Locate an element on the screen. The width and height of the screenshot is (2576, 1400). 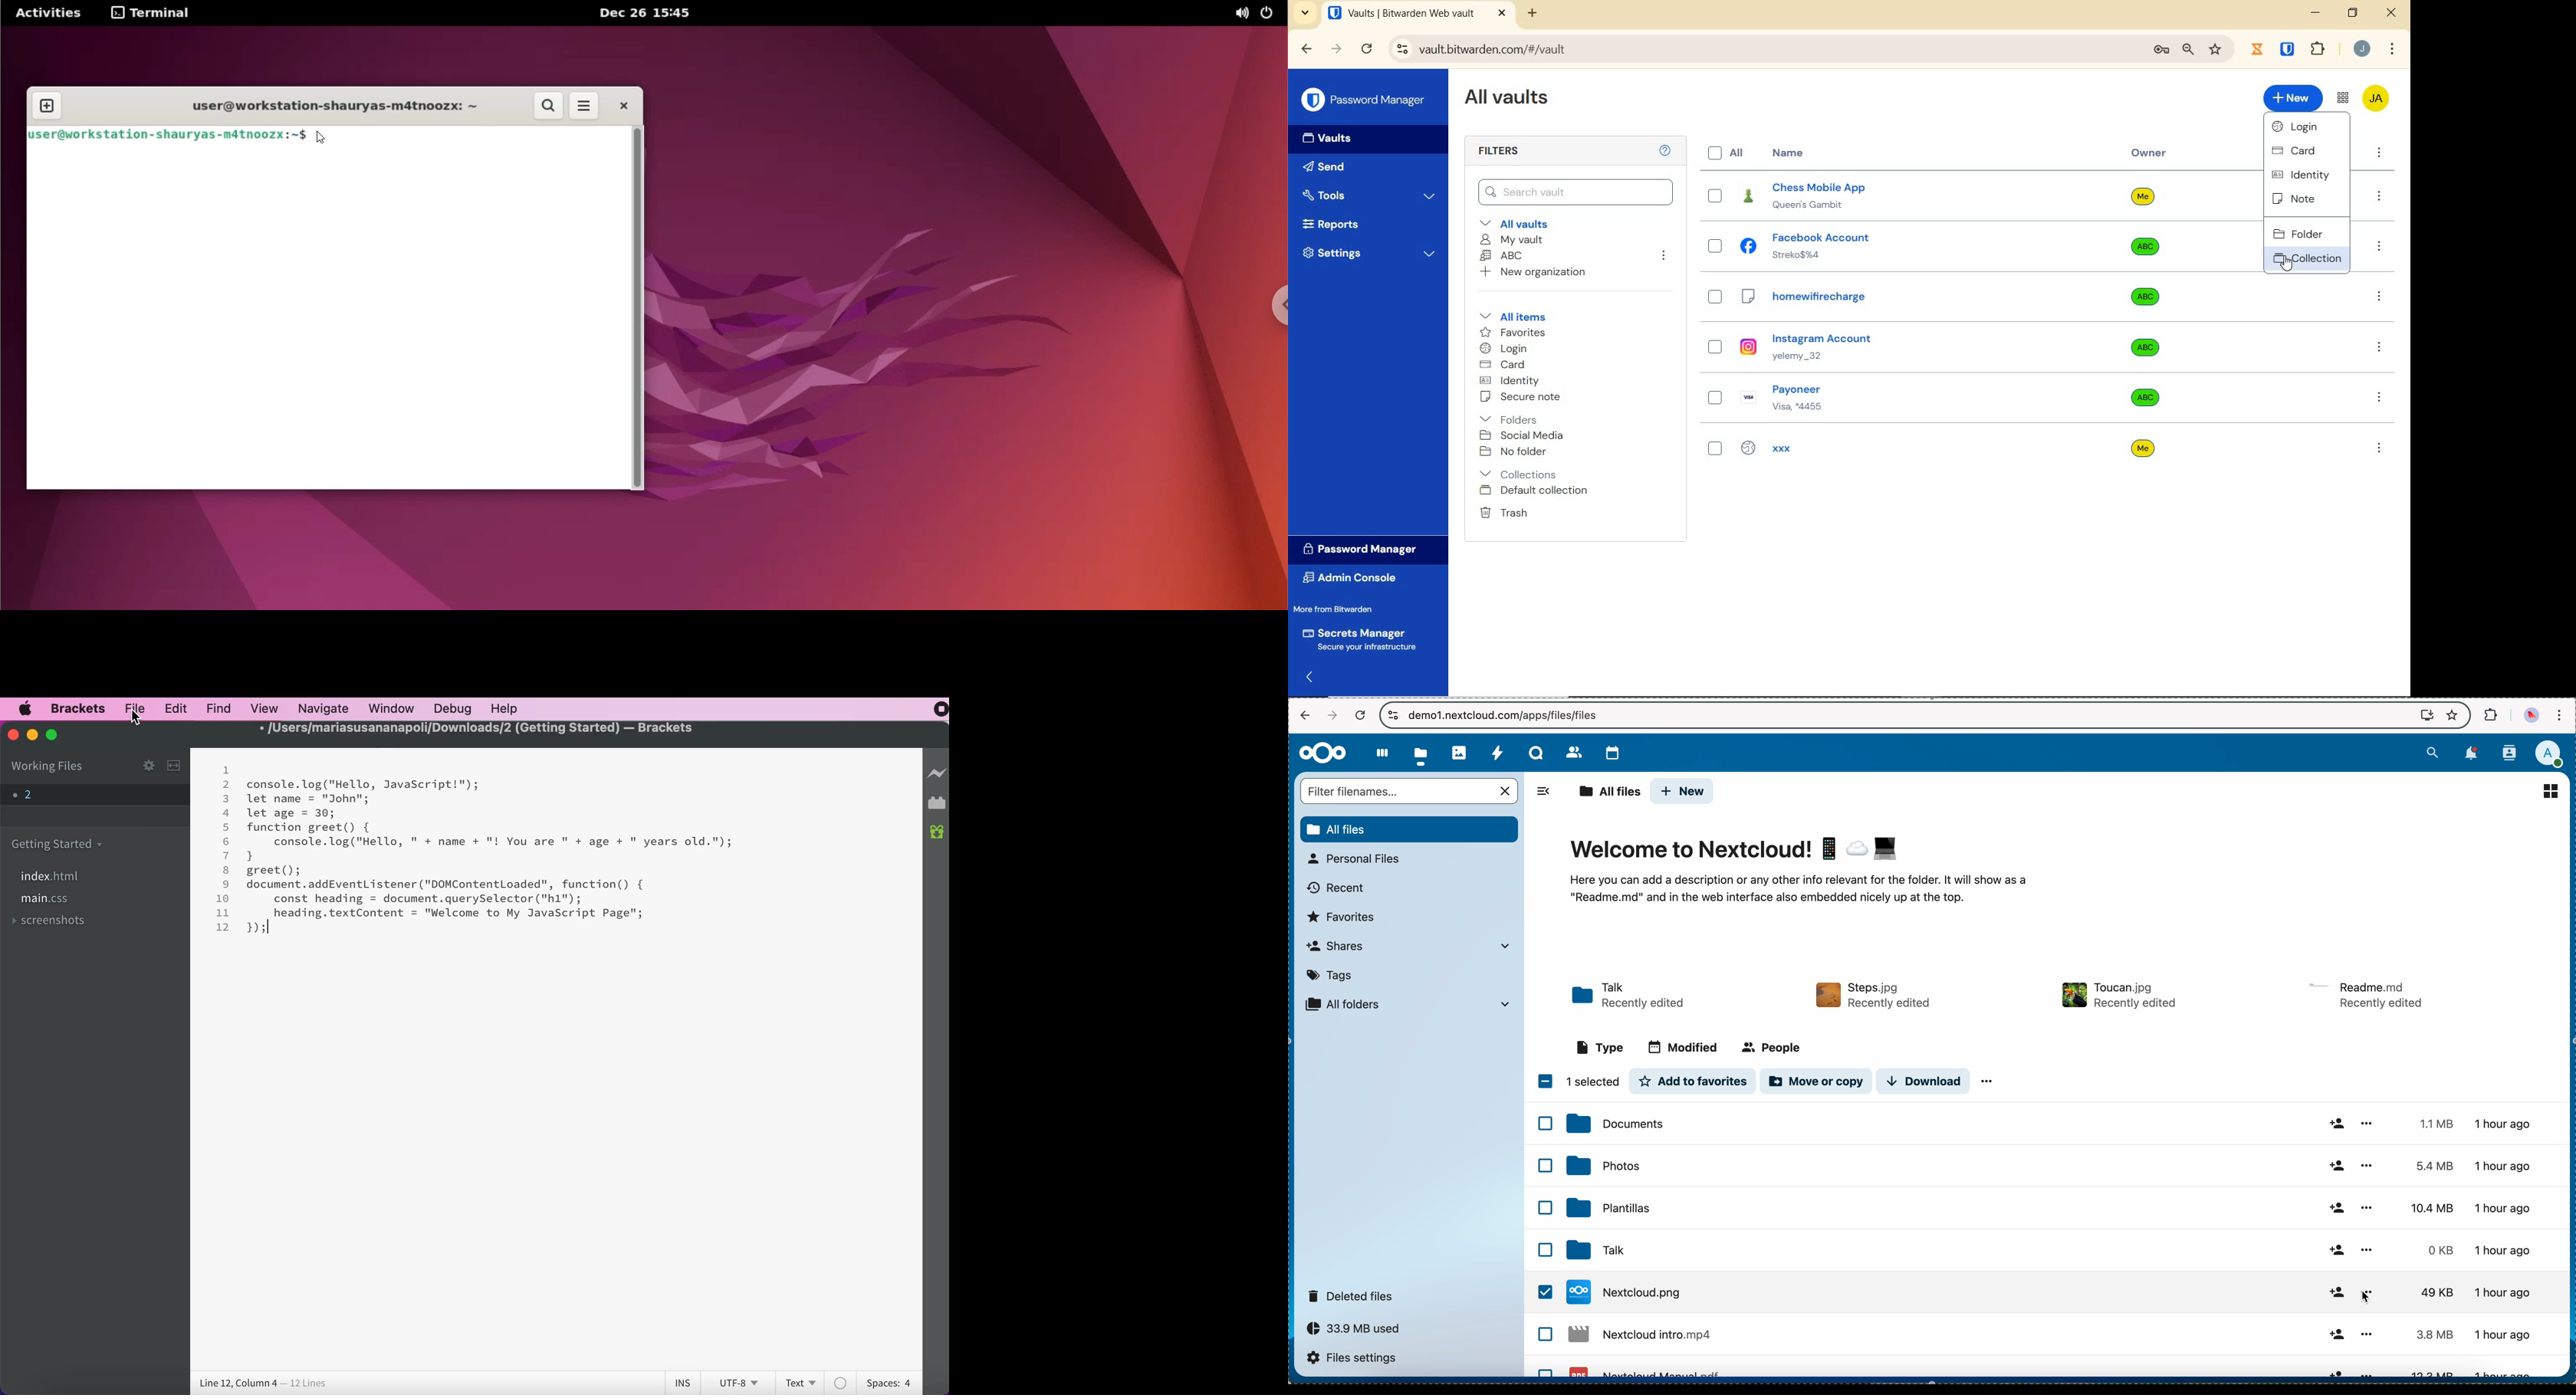
select entry is located at coordinates (1716, 247).